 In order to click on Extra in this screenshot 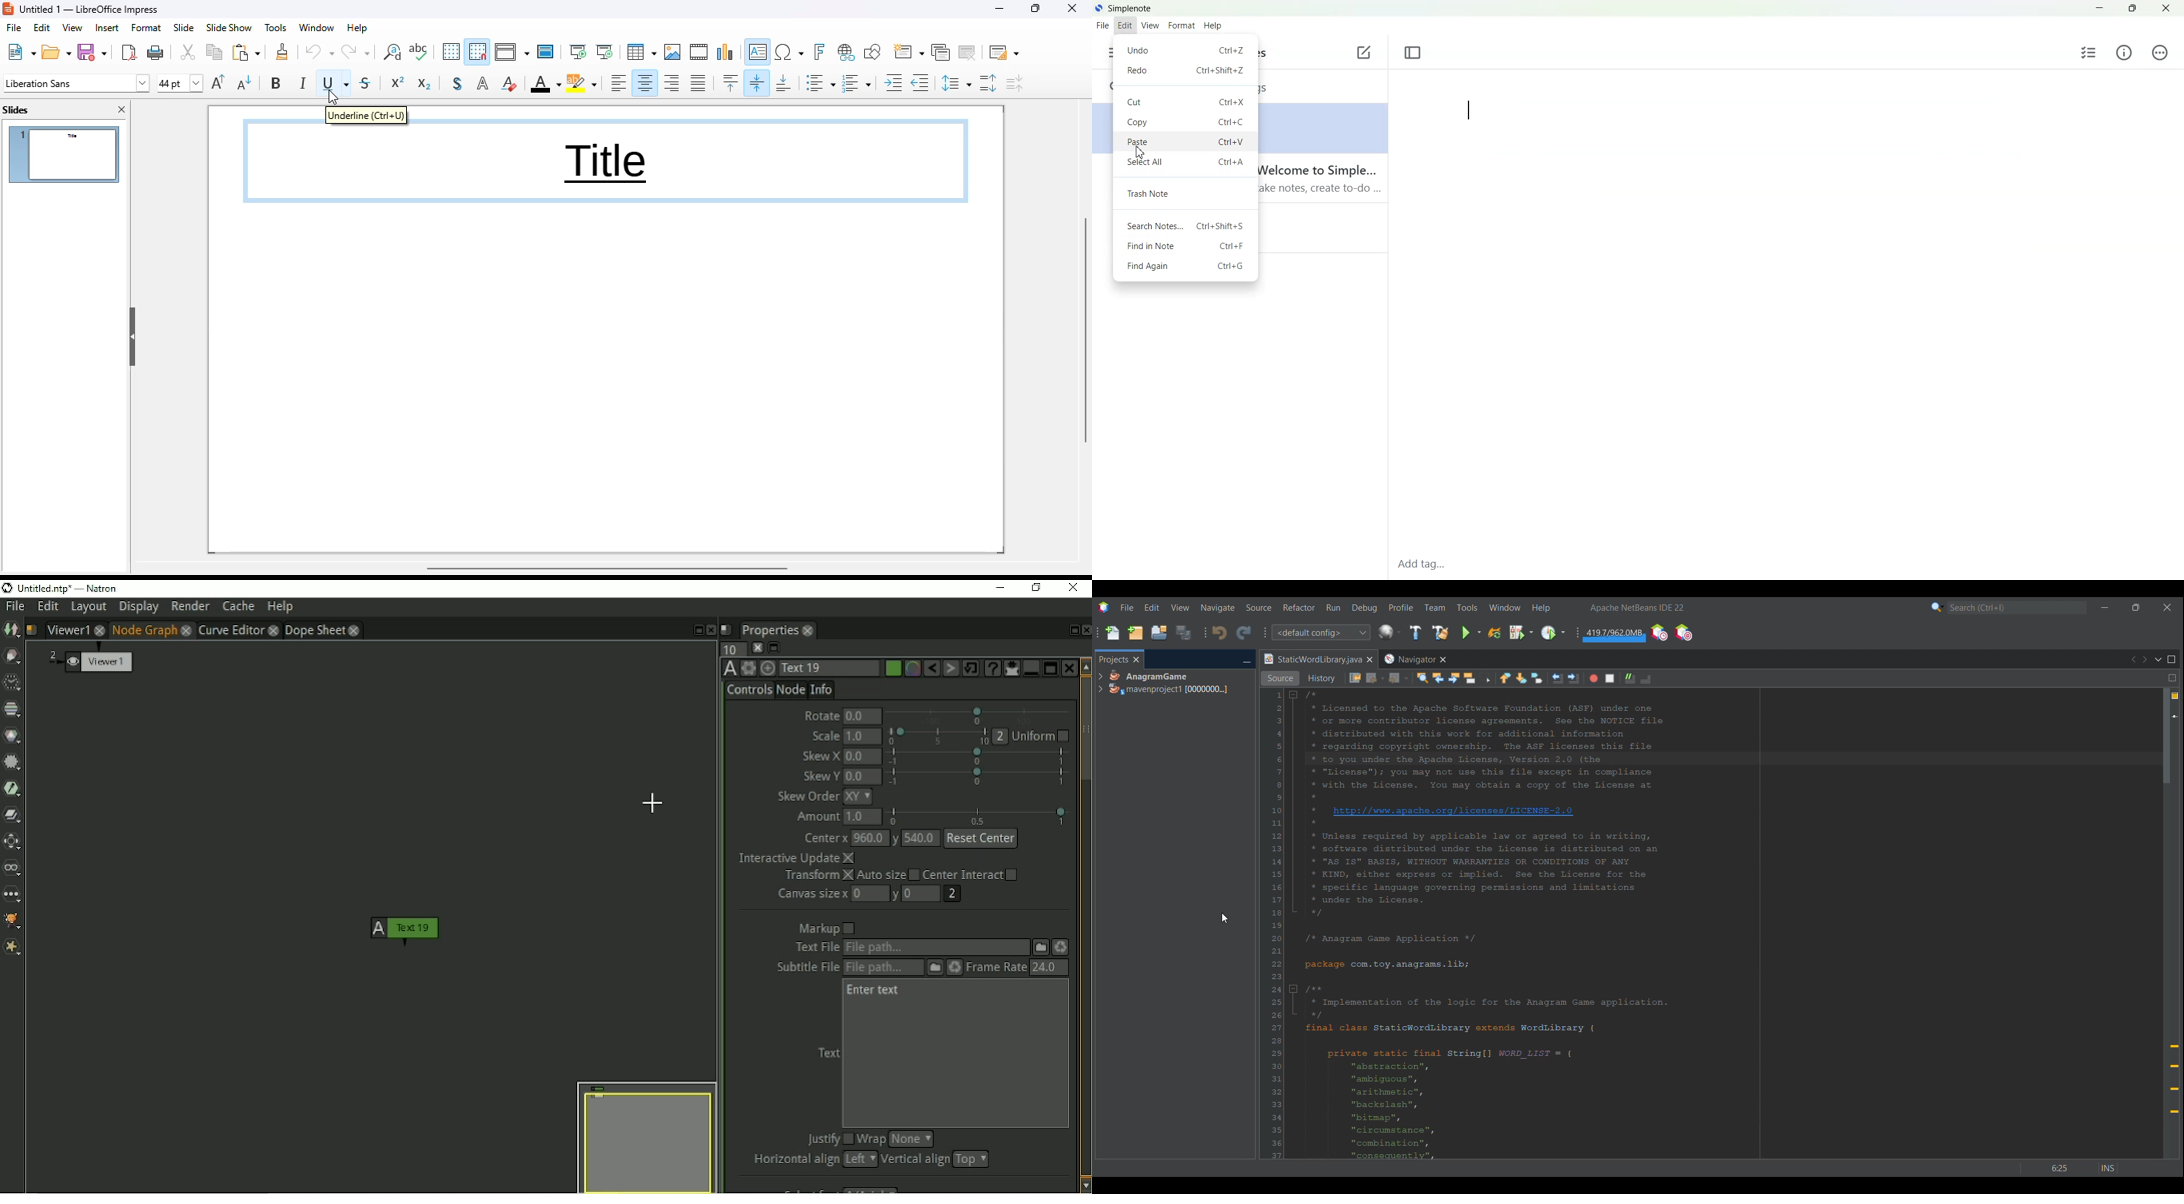, I will do `click(16, 949)`.